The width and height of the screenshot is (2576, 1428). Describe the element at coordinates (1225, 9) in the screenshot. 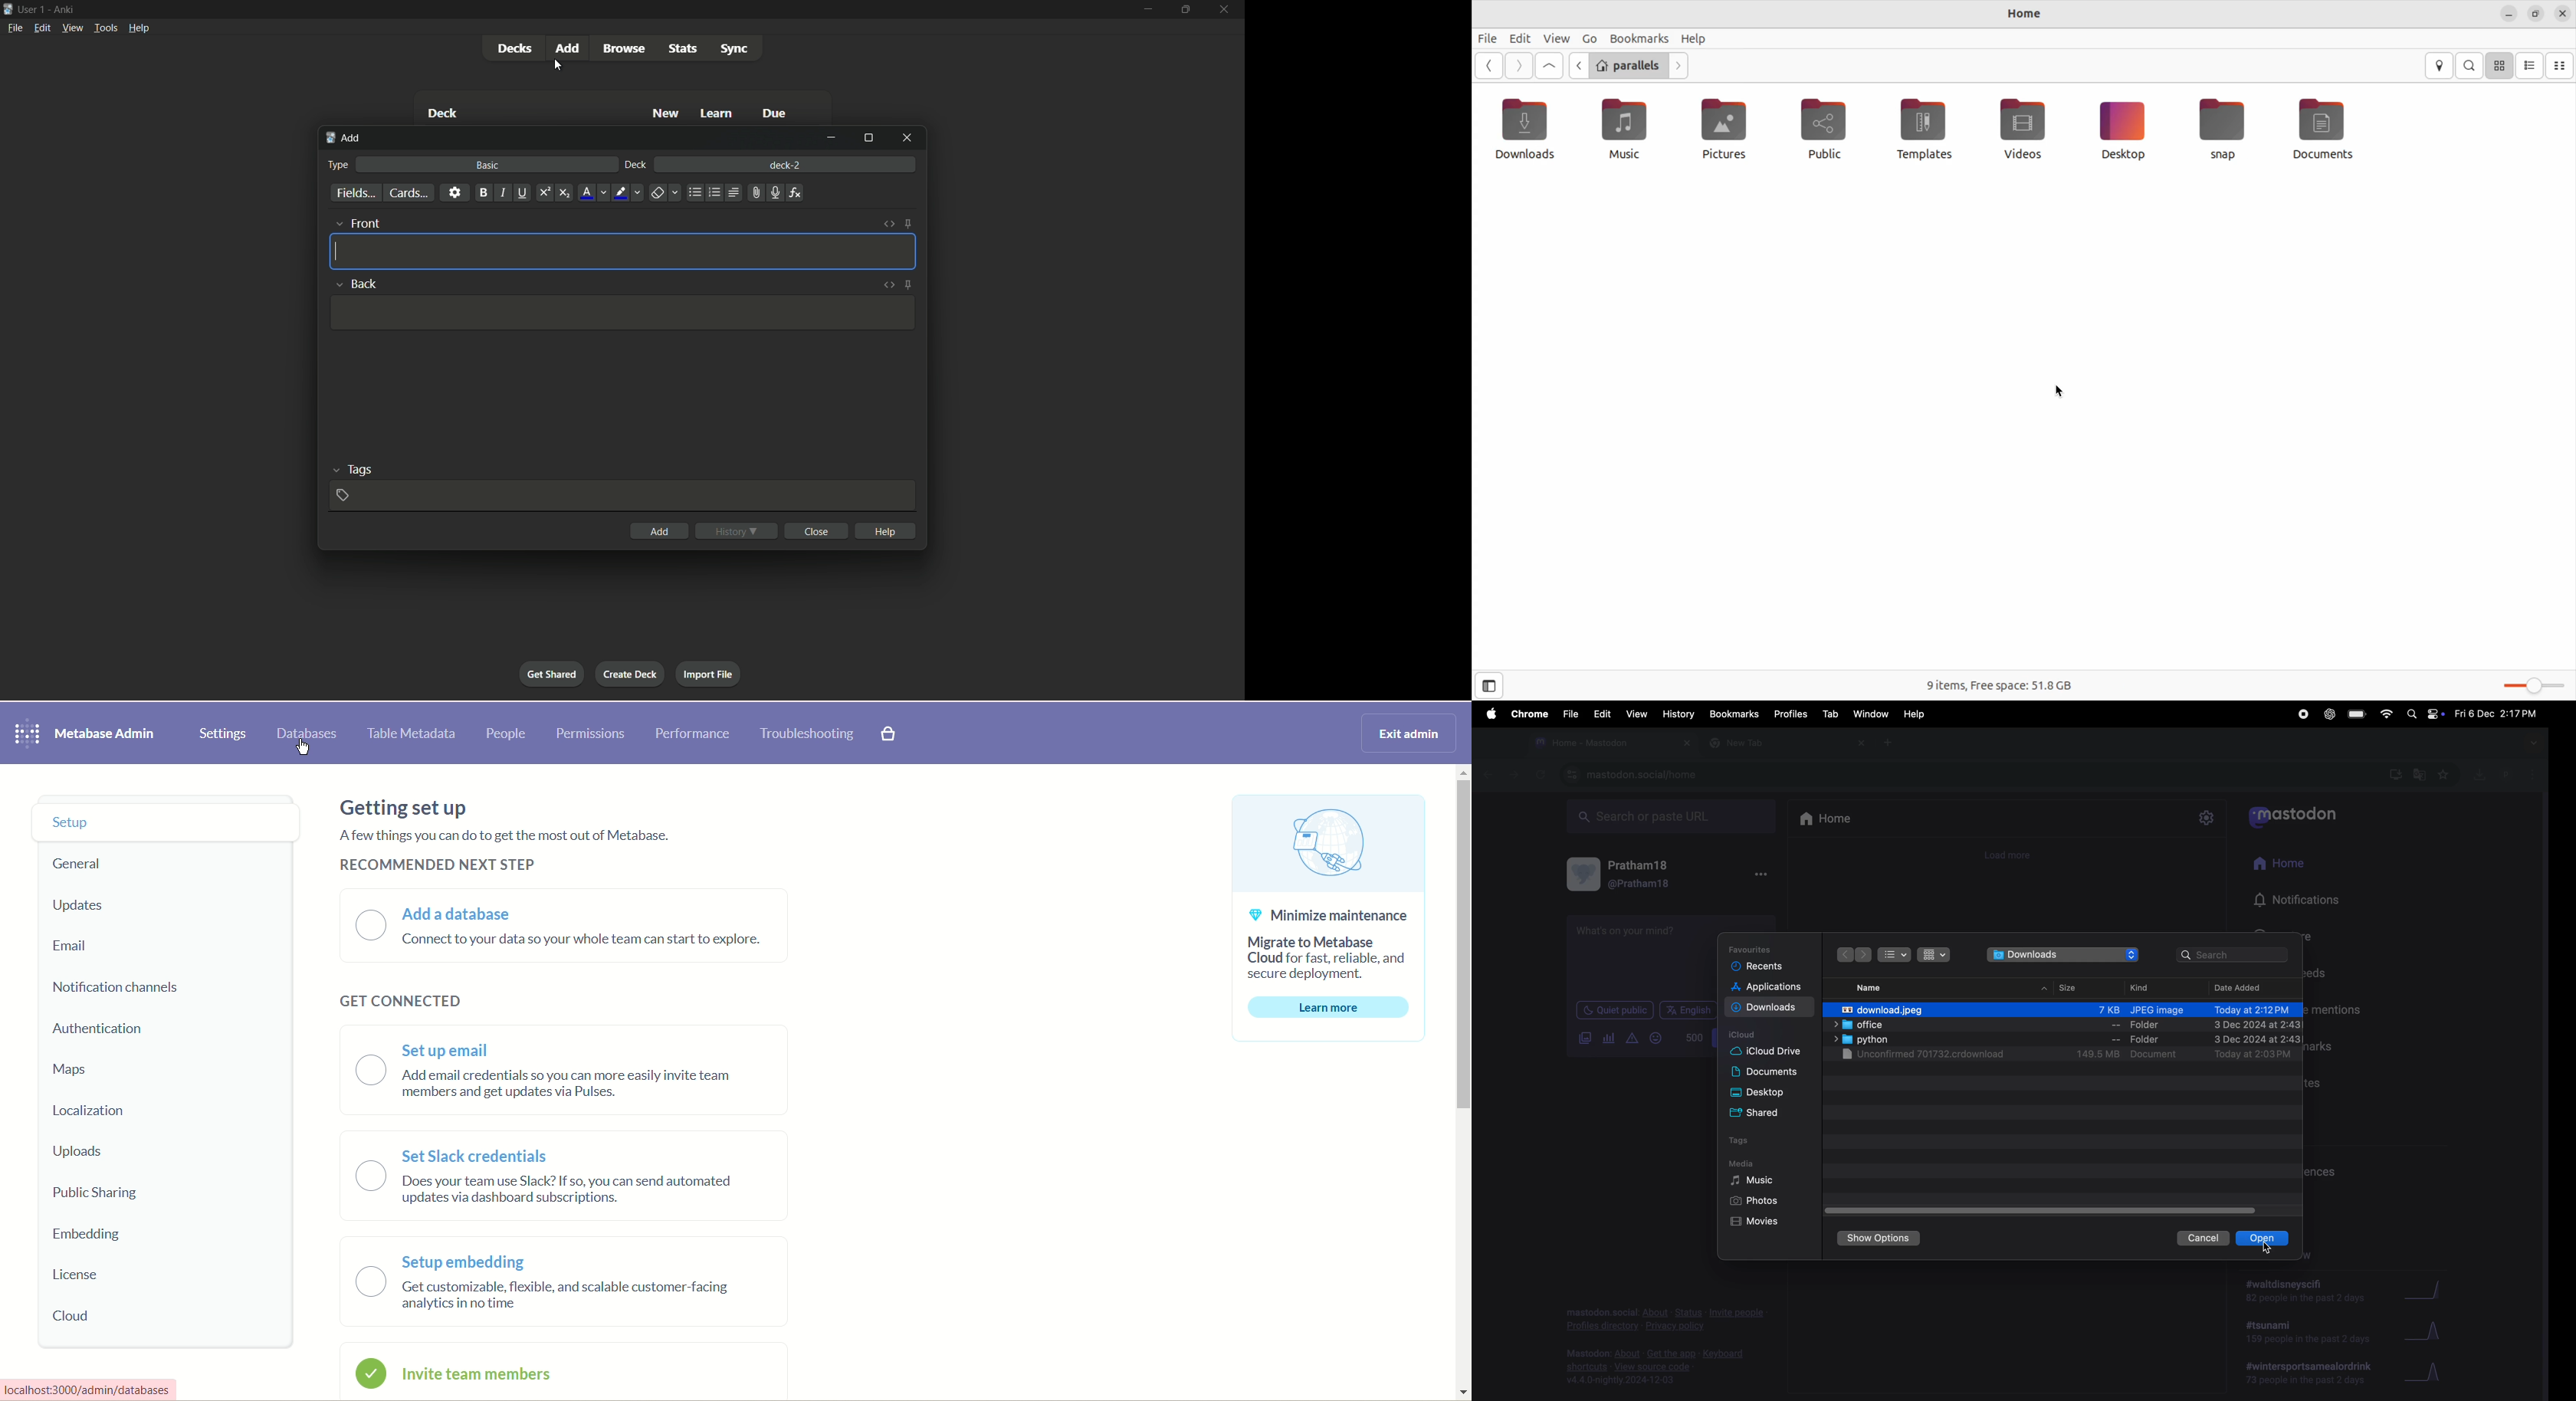

I see `close app` at that location.